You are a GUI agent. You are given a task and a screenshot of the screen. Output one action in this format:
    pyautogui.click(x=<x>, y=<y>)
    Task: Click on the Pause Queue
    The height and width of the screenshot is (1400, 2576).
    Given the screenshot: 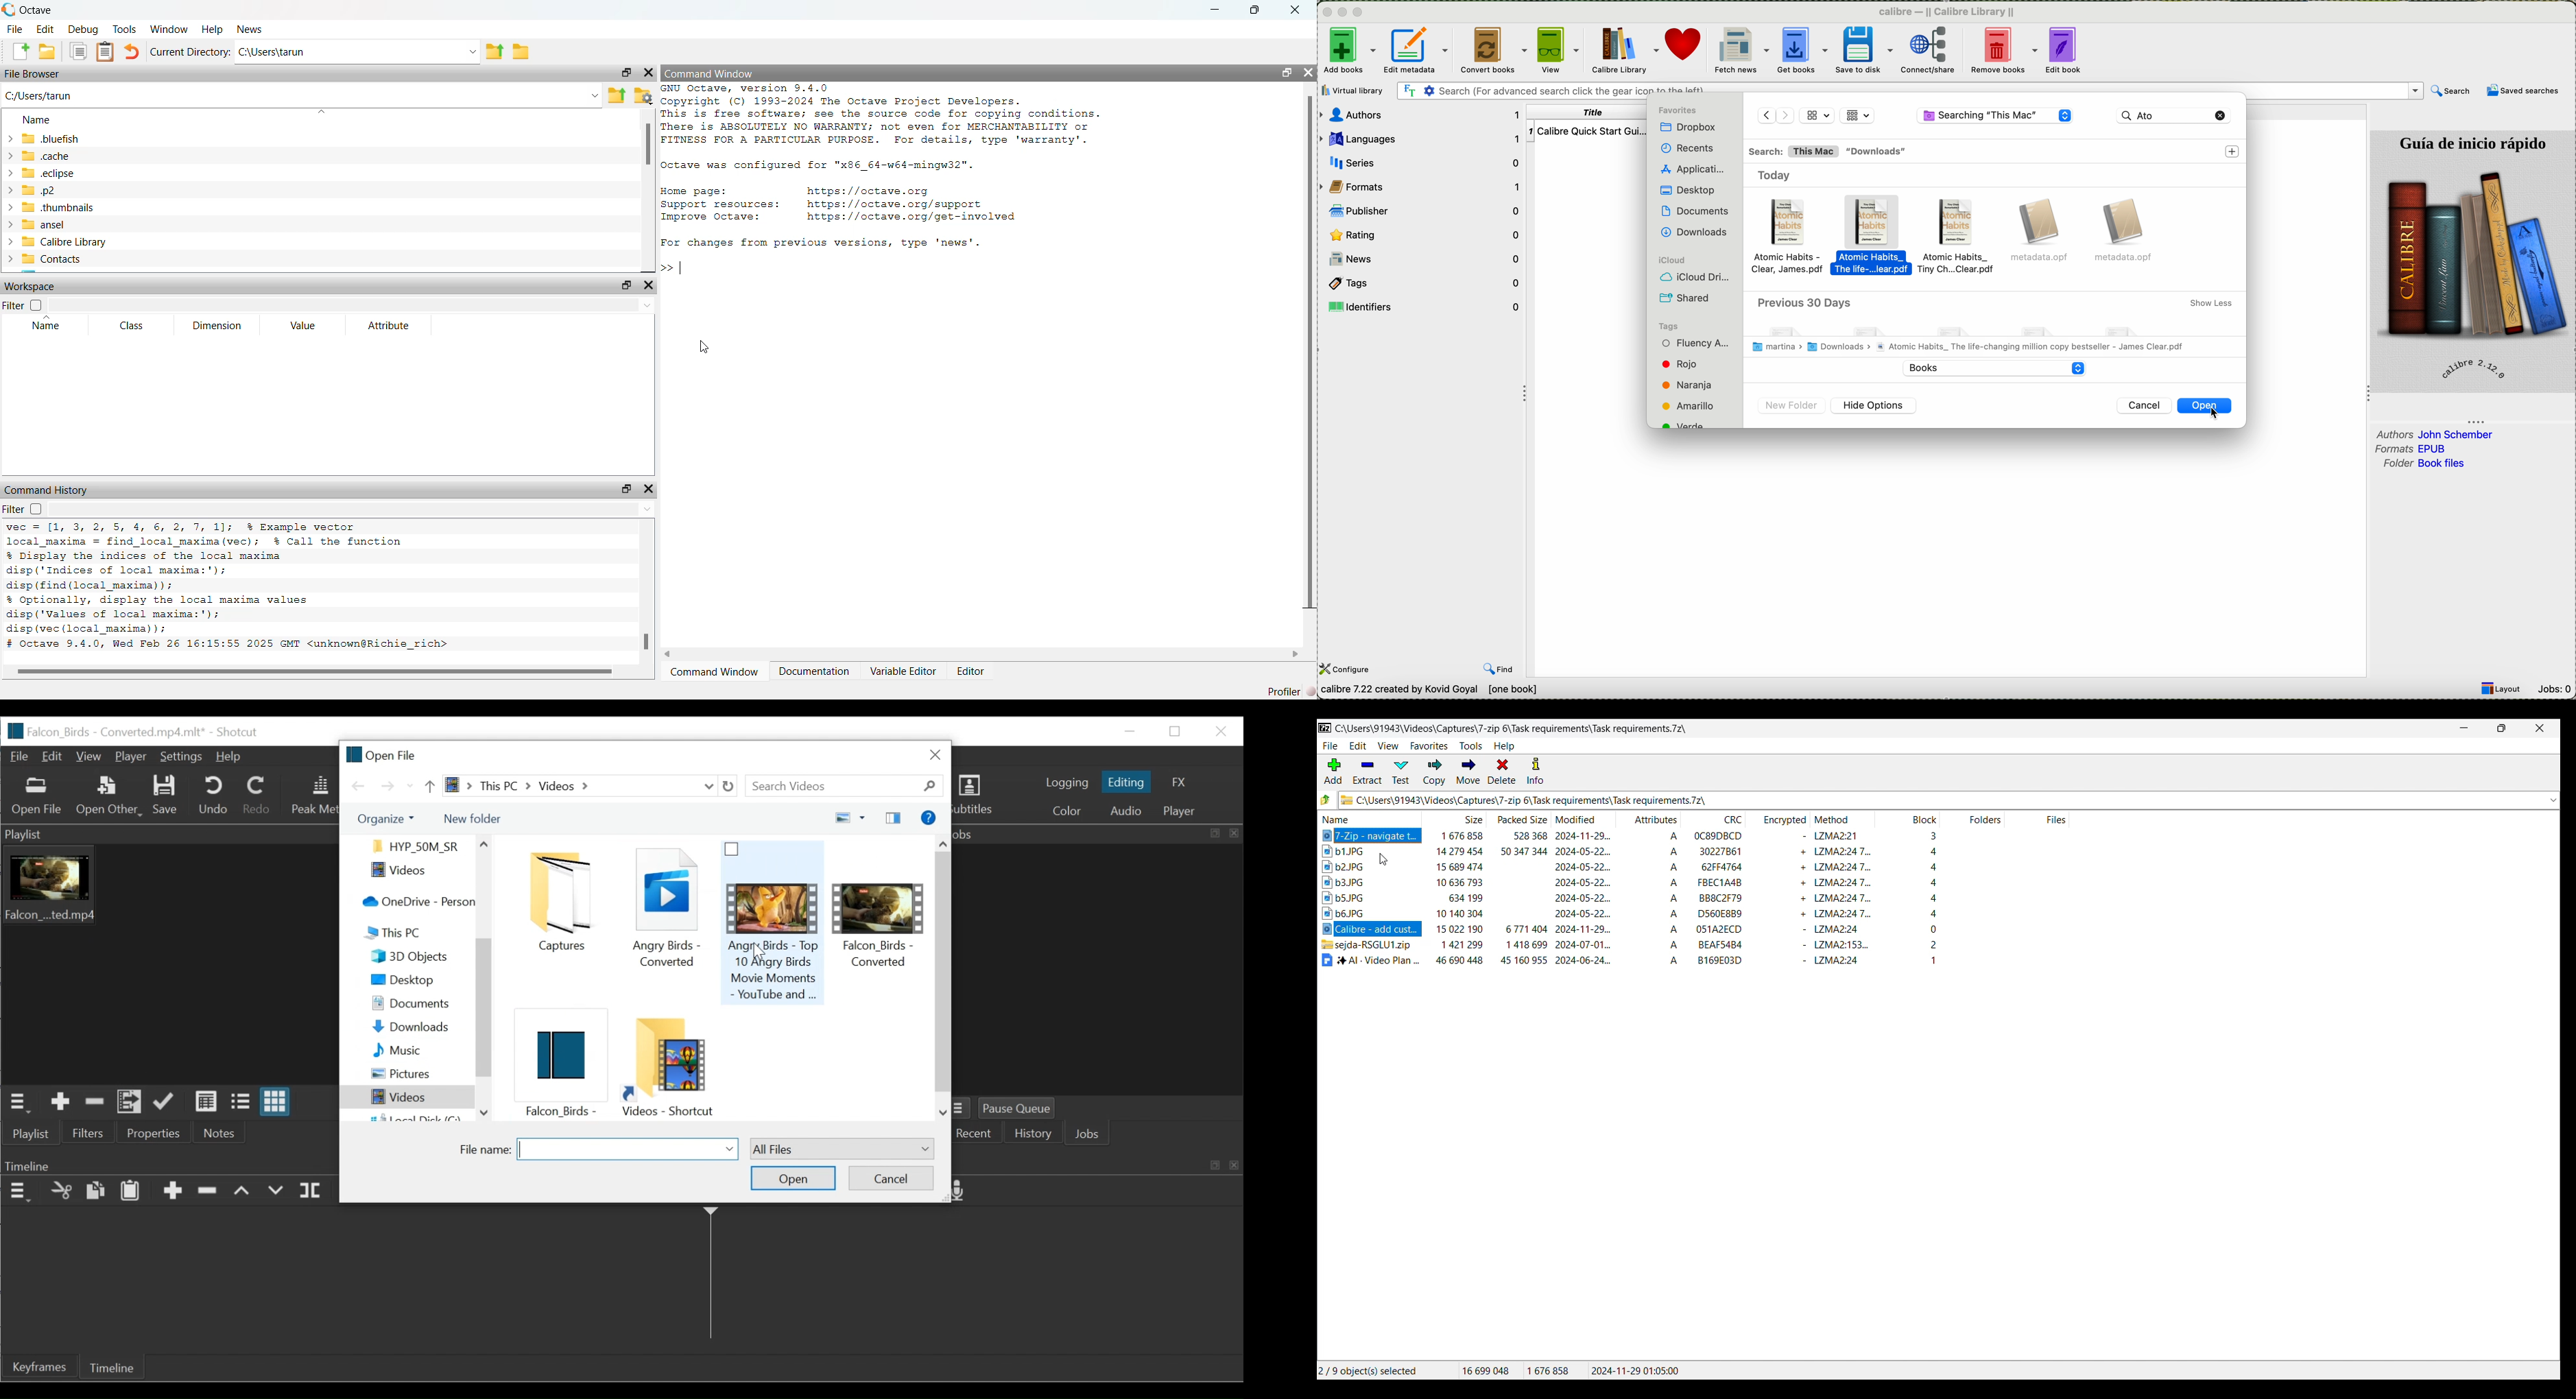 What is the action you would take?
    pyautogui.click(x=1023, y=1108)
    